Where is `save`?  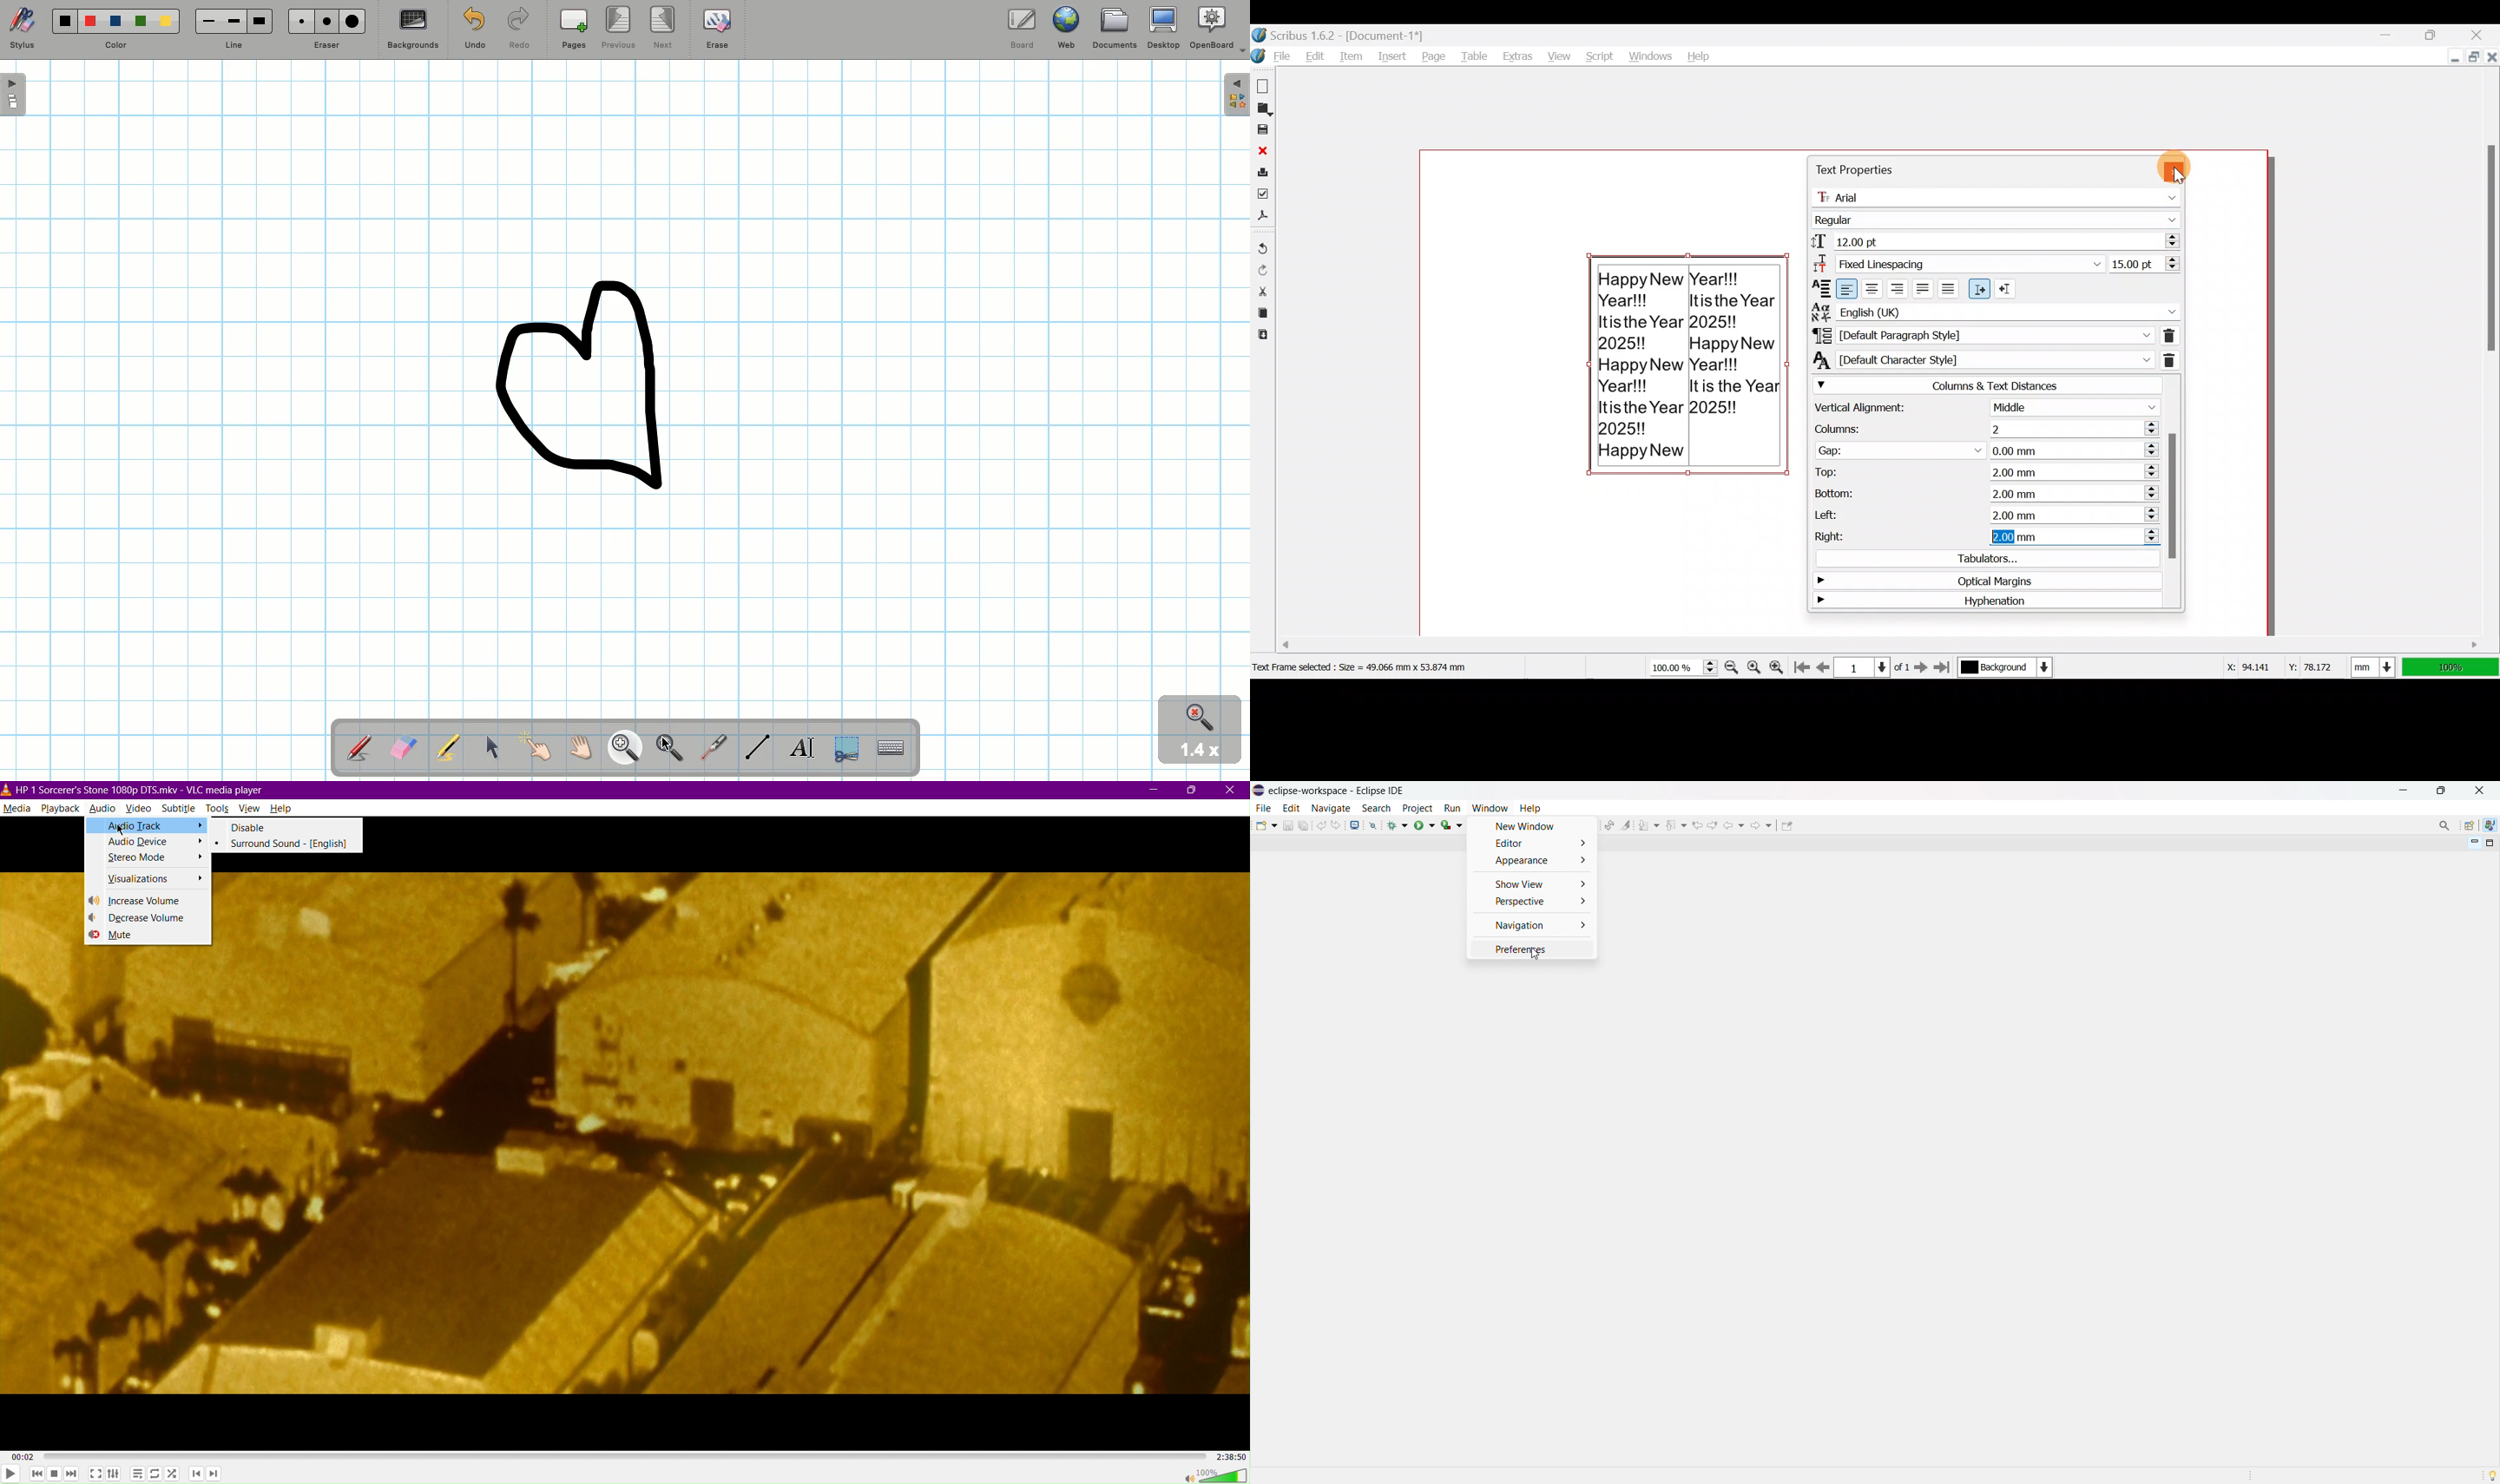
save is located at coordinates (1288, 825).